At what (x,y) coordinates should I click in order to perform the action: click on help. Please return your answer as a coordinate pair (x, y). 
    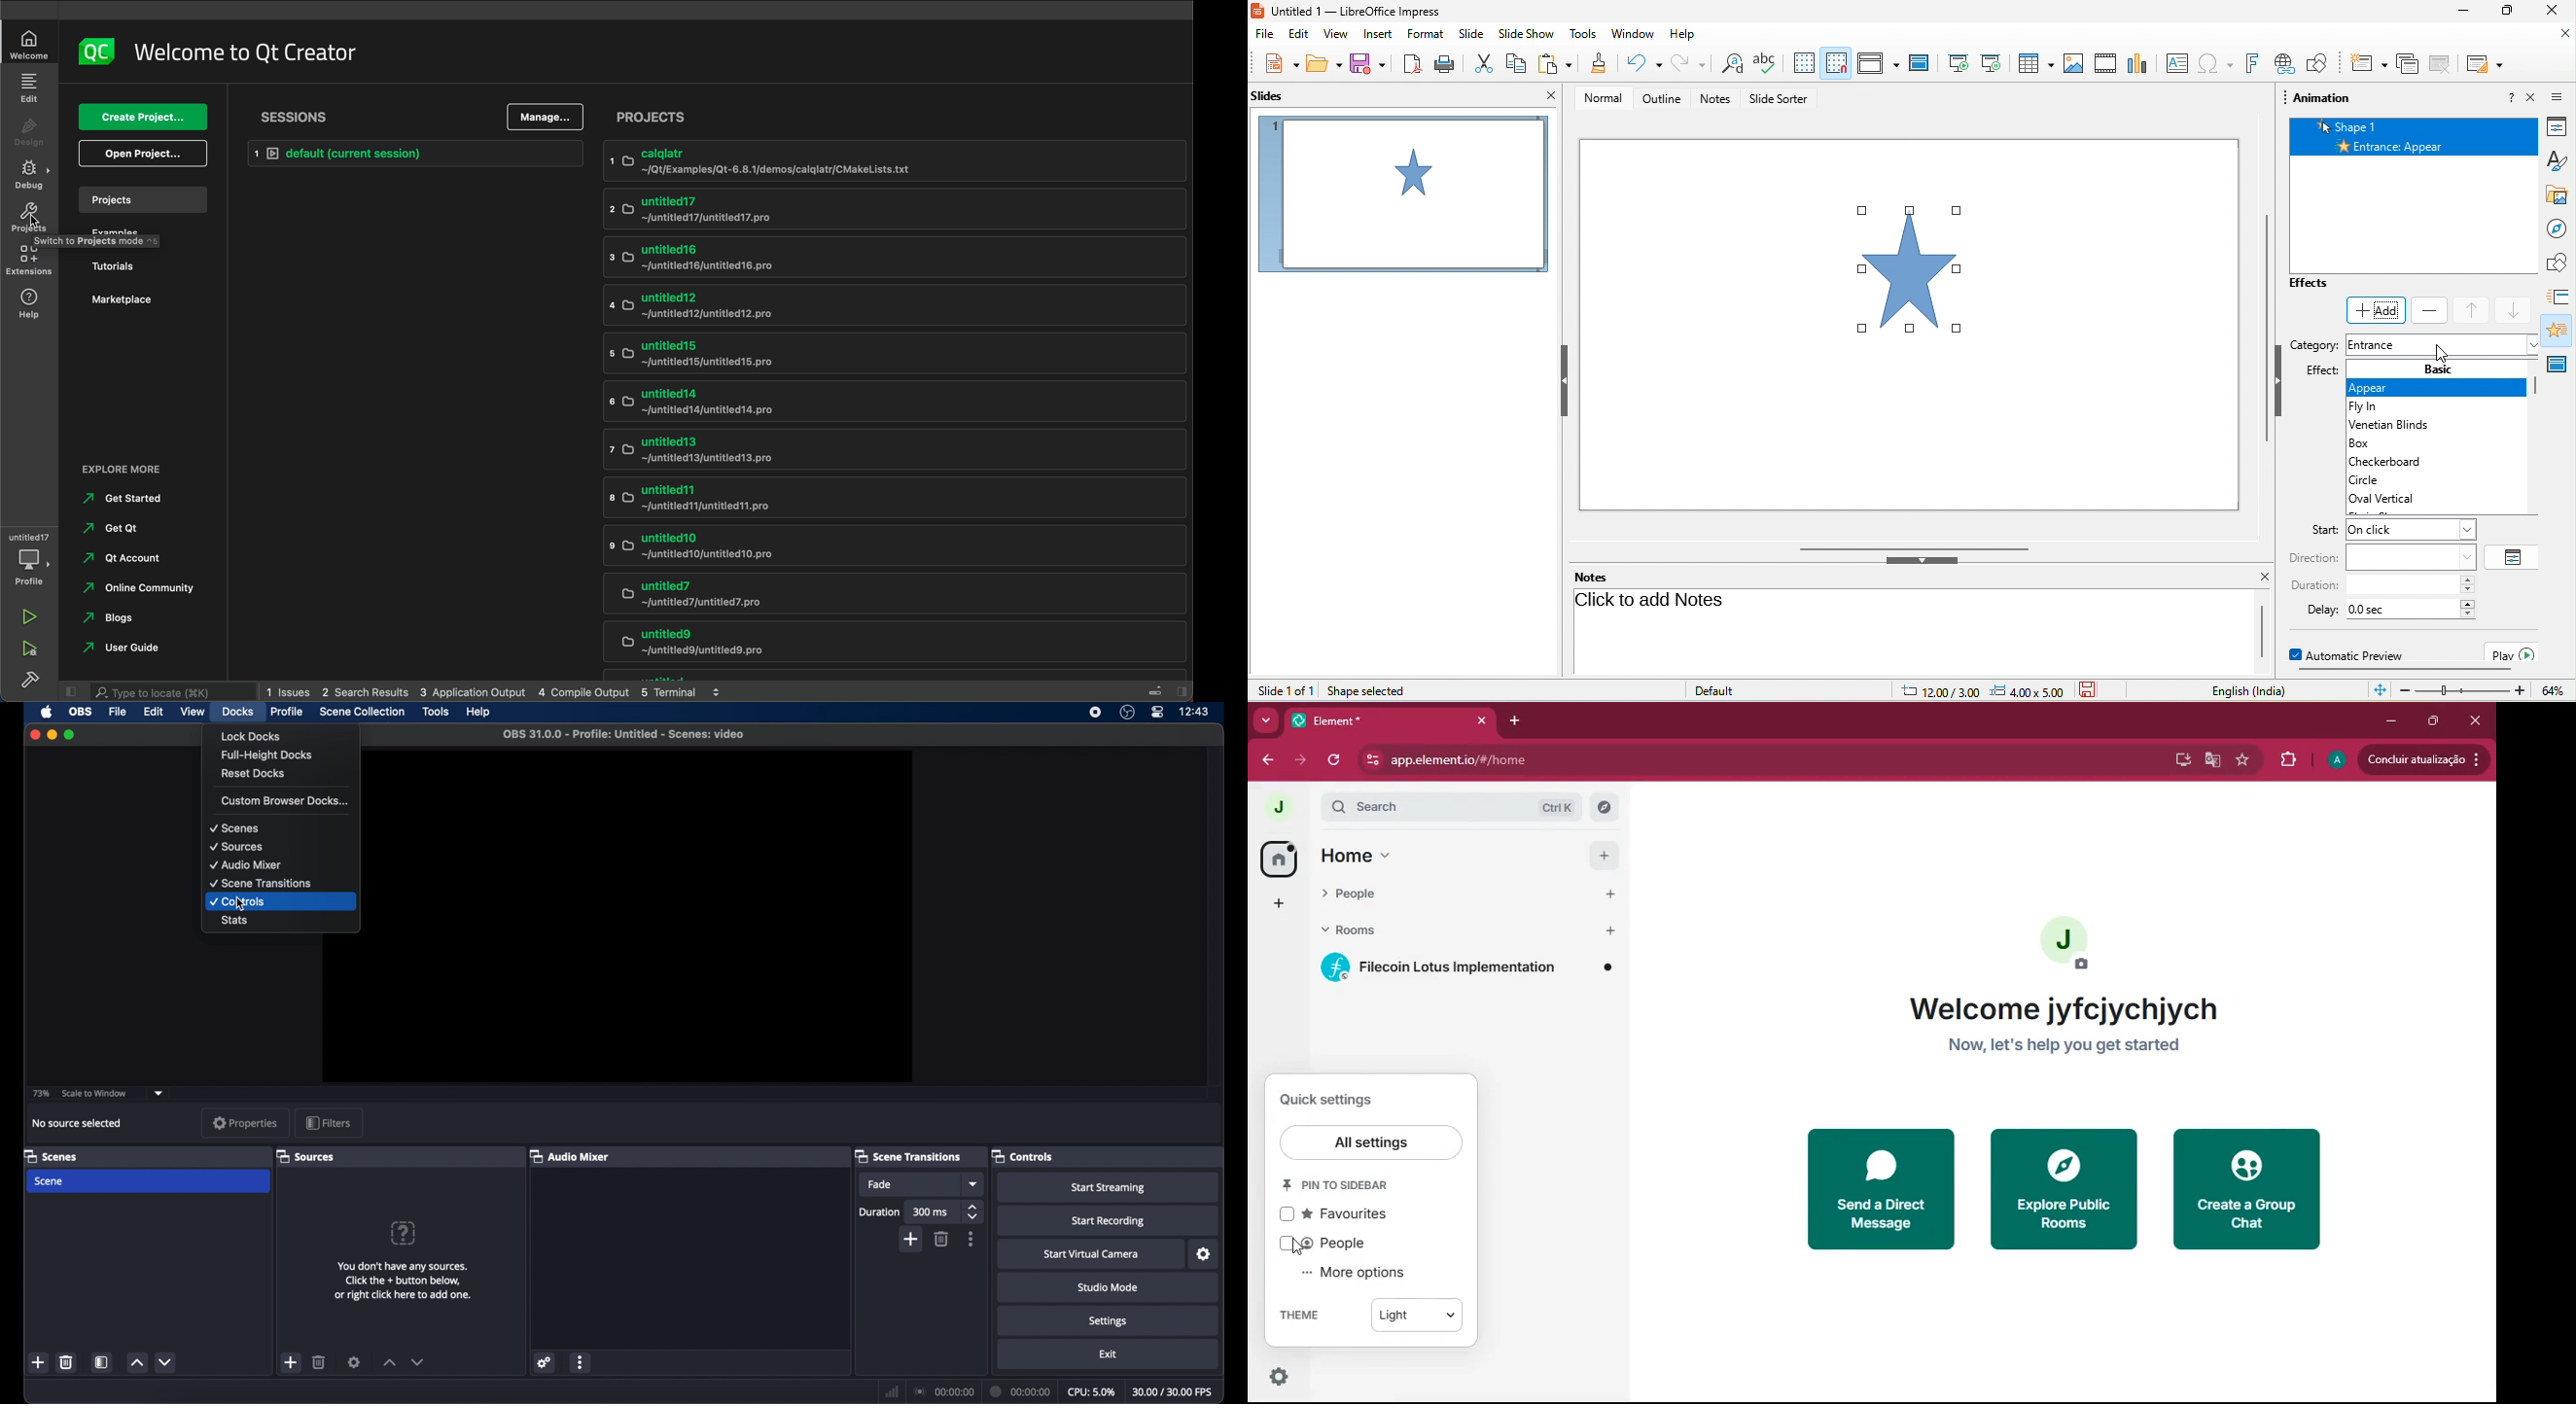
    Looking at the image, I should click on (1683, 35).